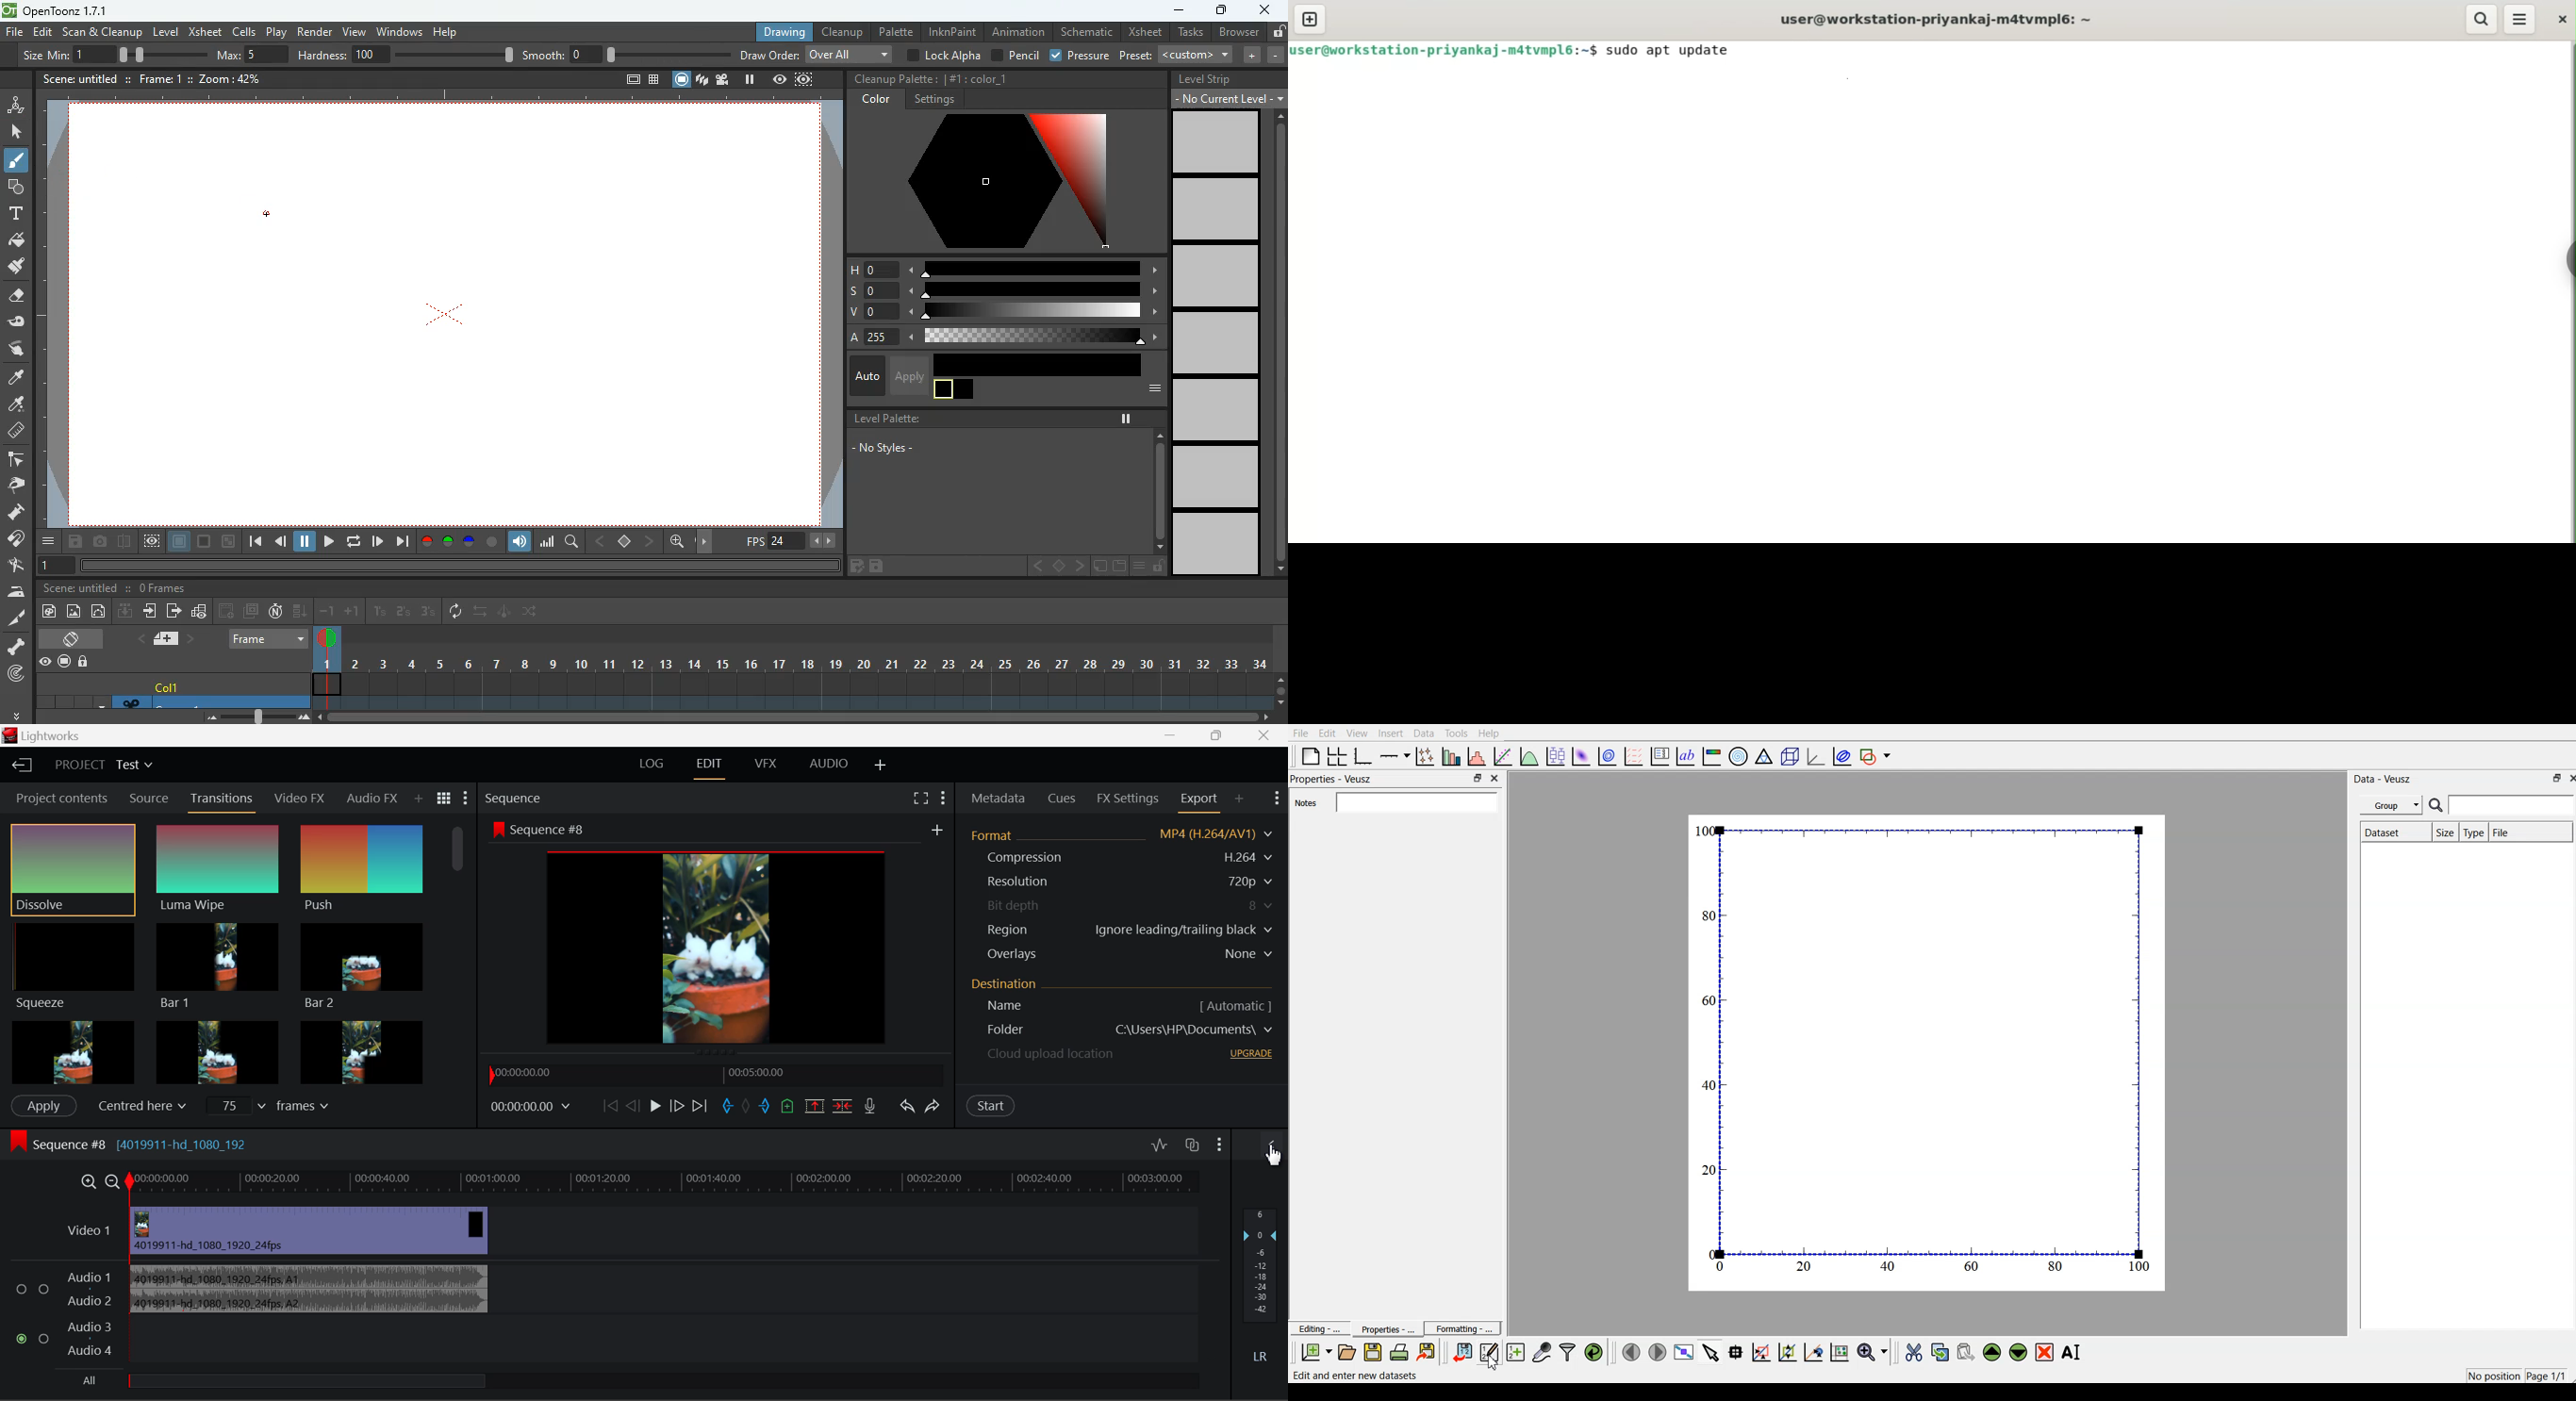 The width and height of the screenshot is (2576, 1428). I want to click on Search, so click(2502, 805).